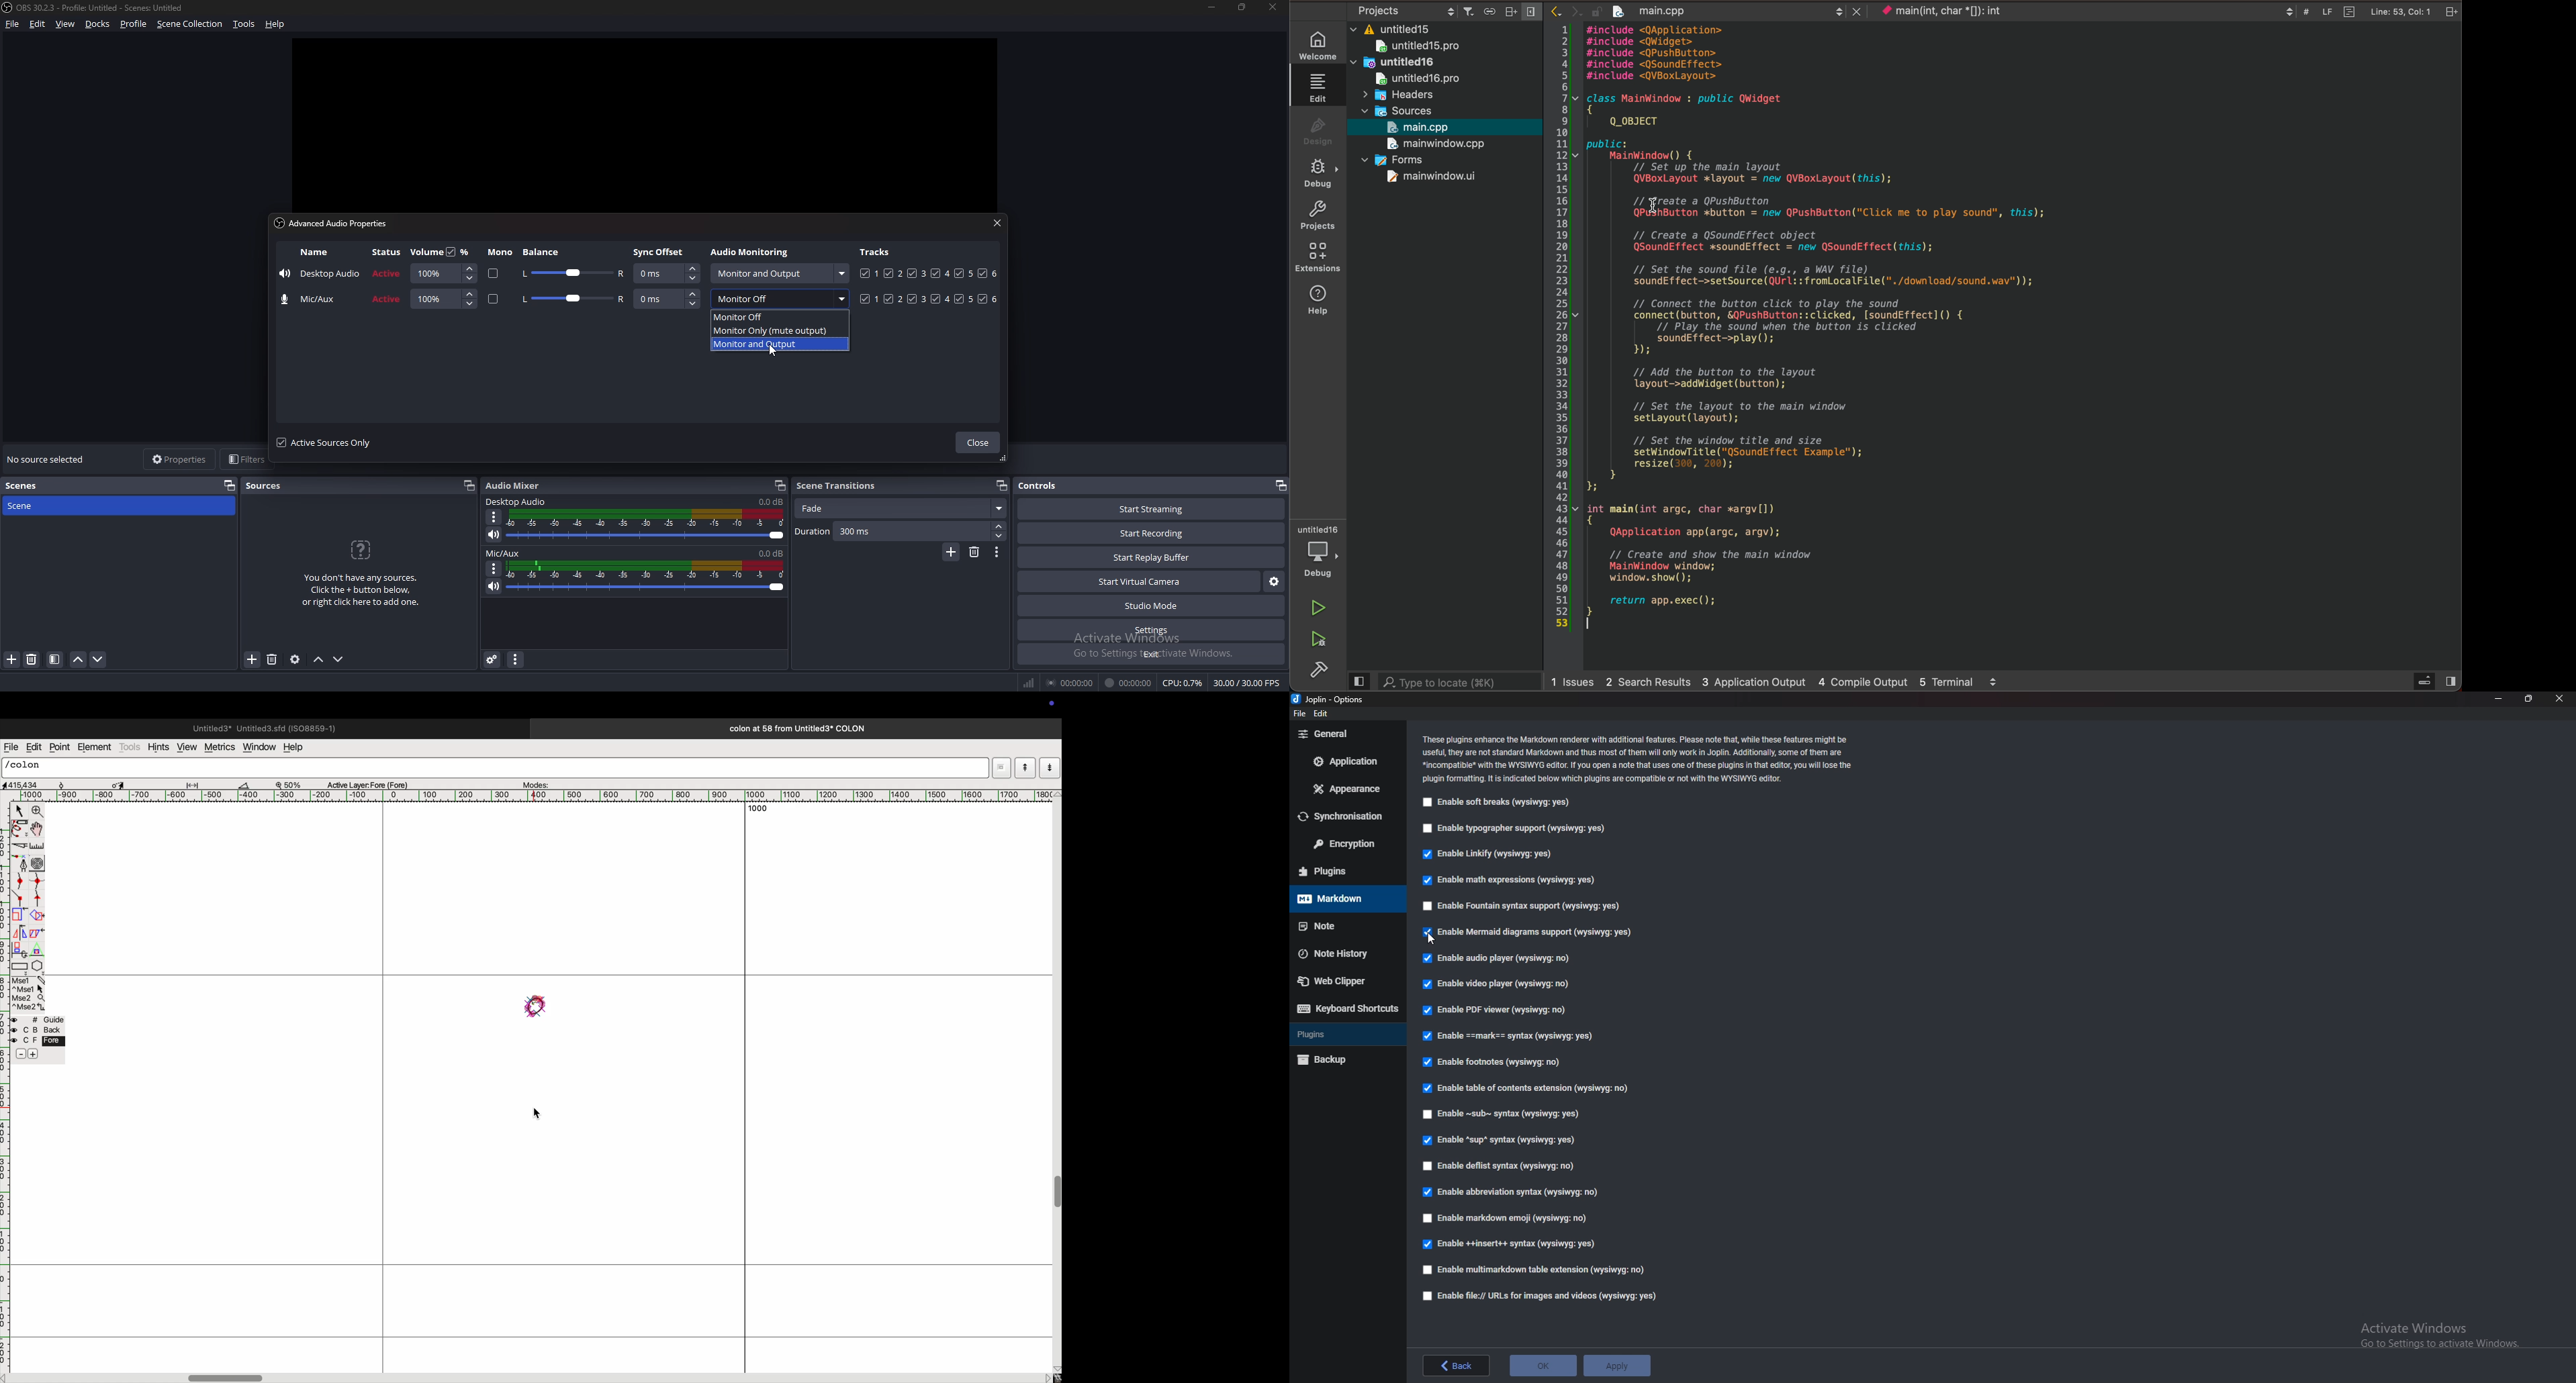 Image resolution: width=2576 pixels, height=1400 pixels. What do you see at coordinates (774, 352) in the screenshot?
I see `cursor` at bounding box center [774, 352].